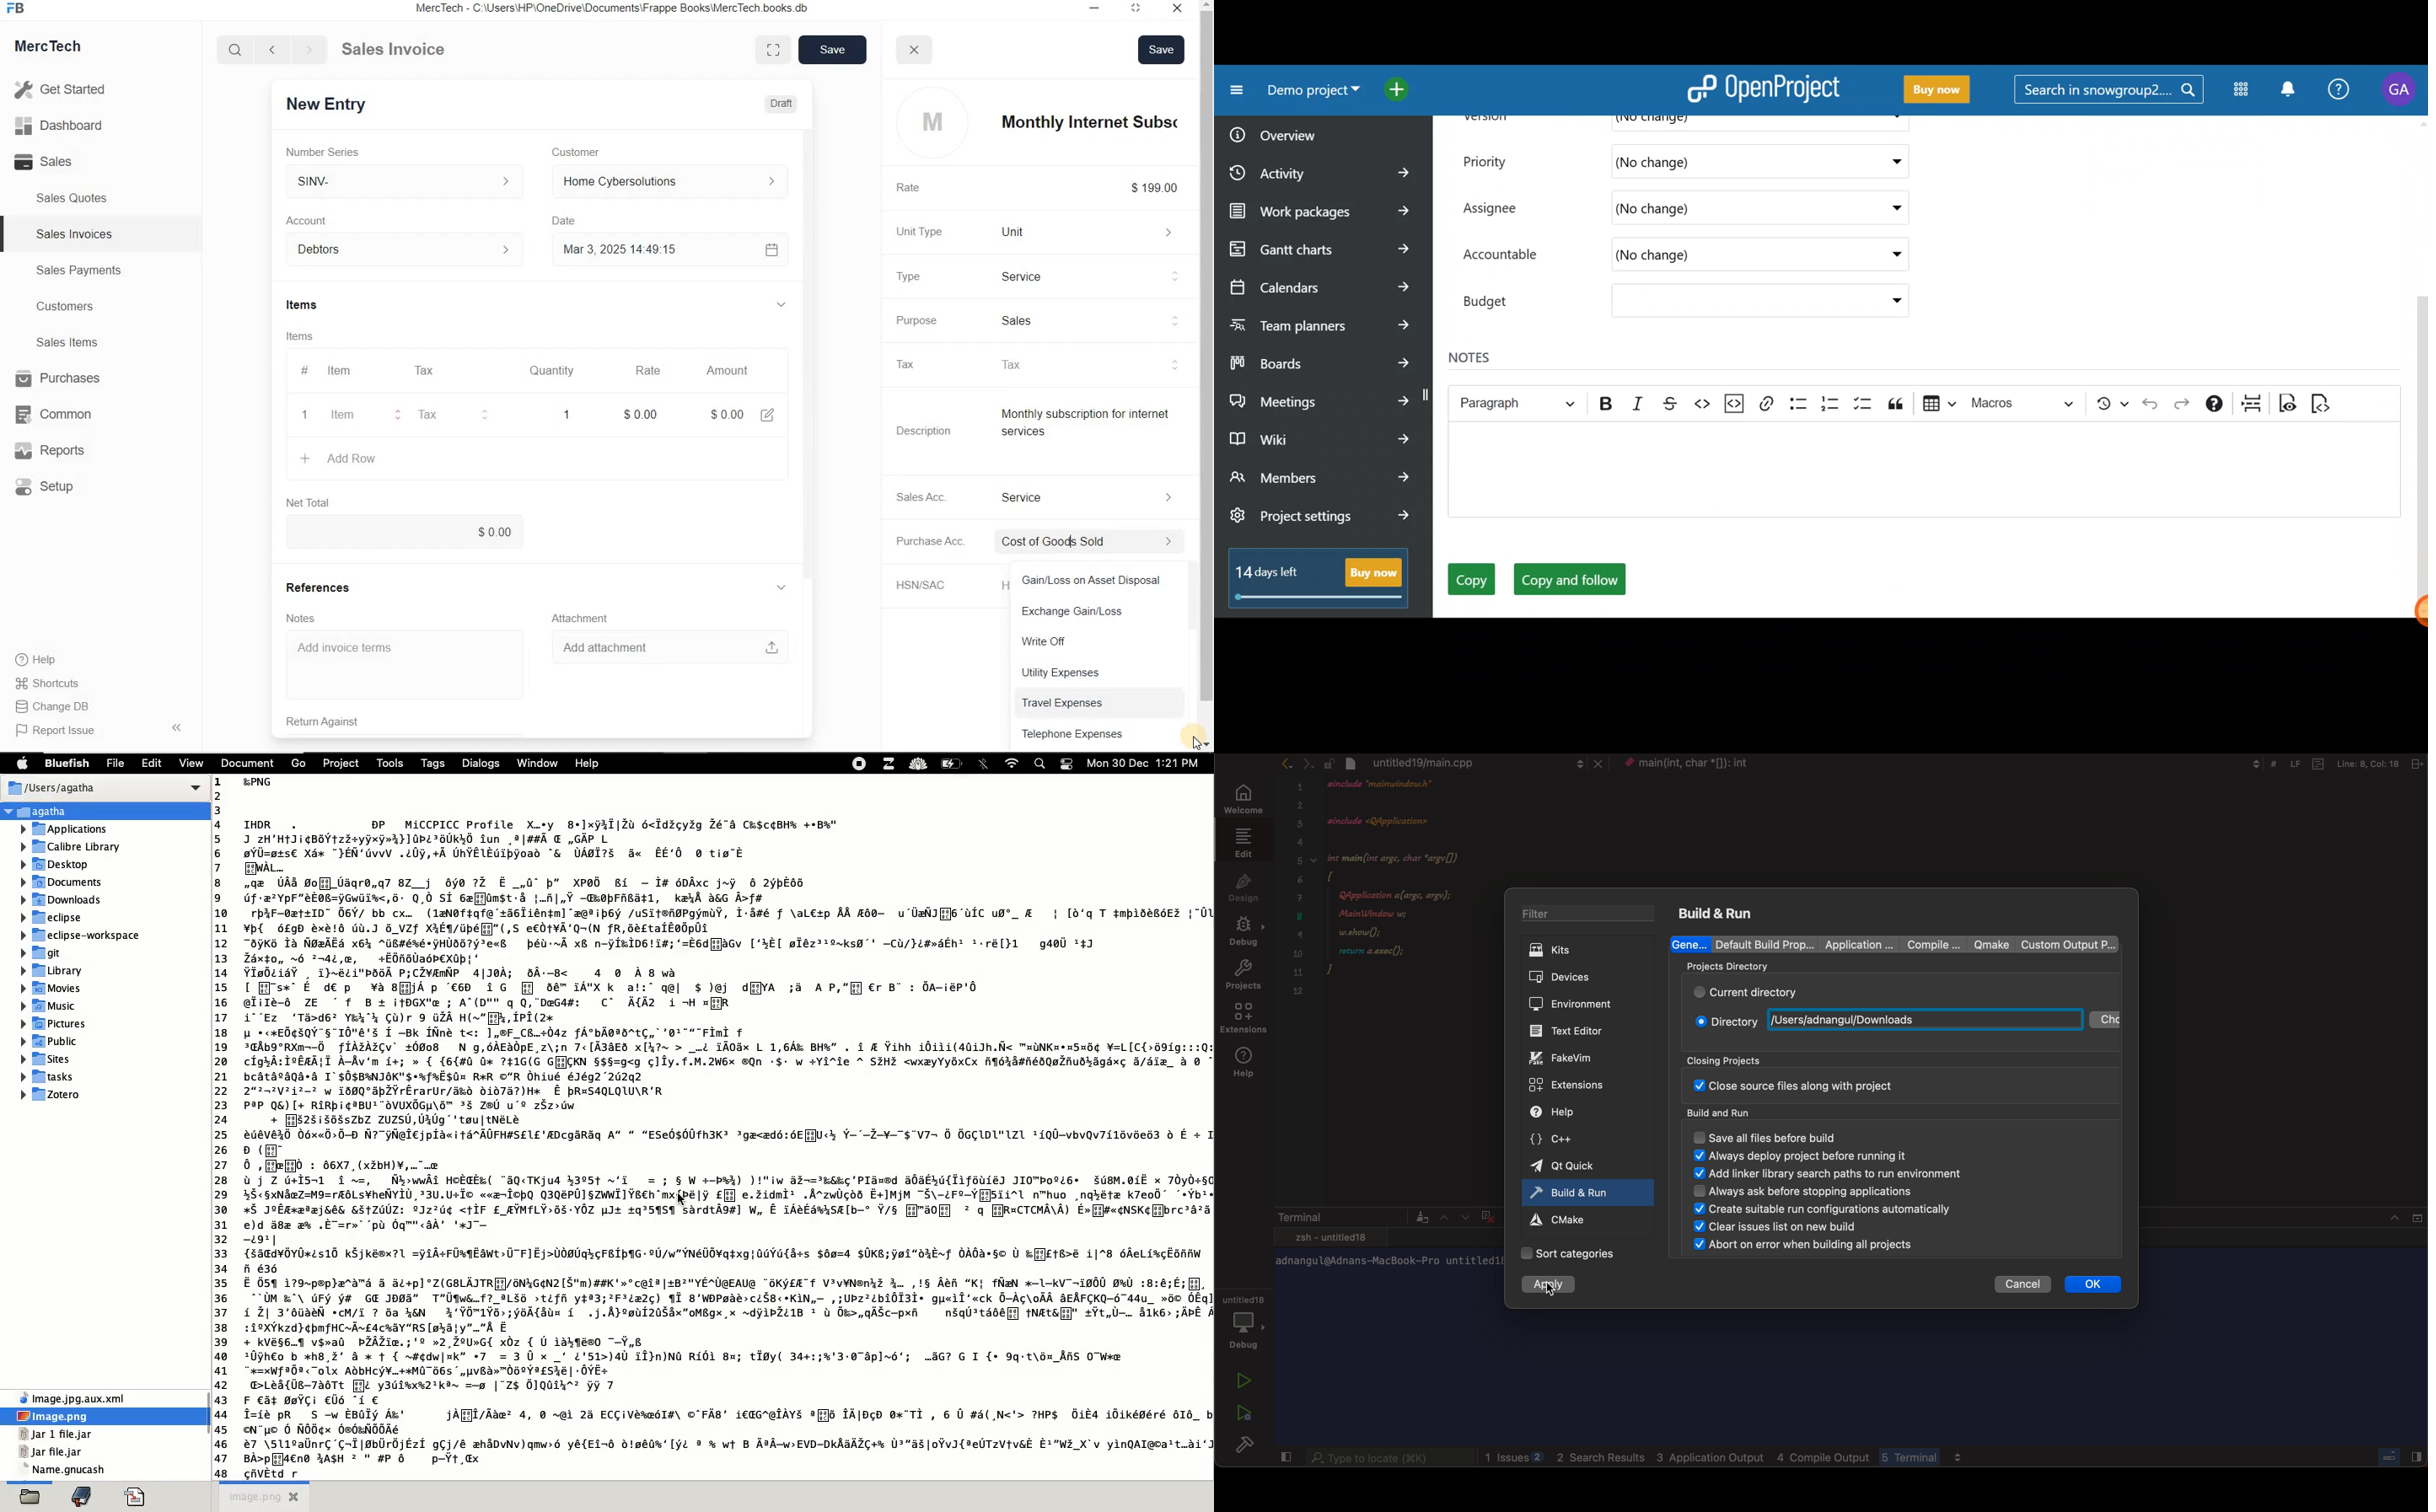 The height and width of the screenshot is (1512, 2436). I want to click on Account dropdown, so click(412, 251).